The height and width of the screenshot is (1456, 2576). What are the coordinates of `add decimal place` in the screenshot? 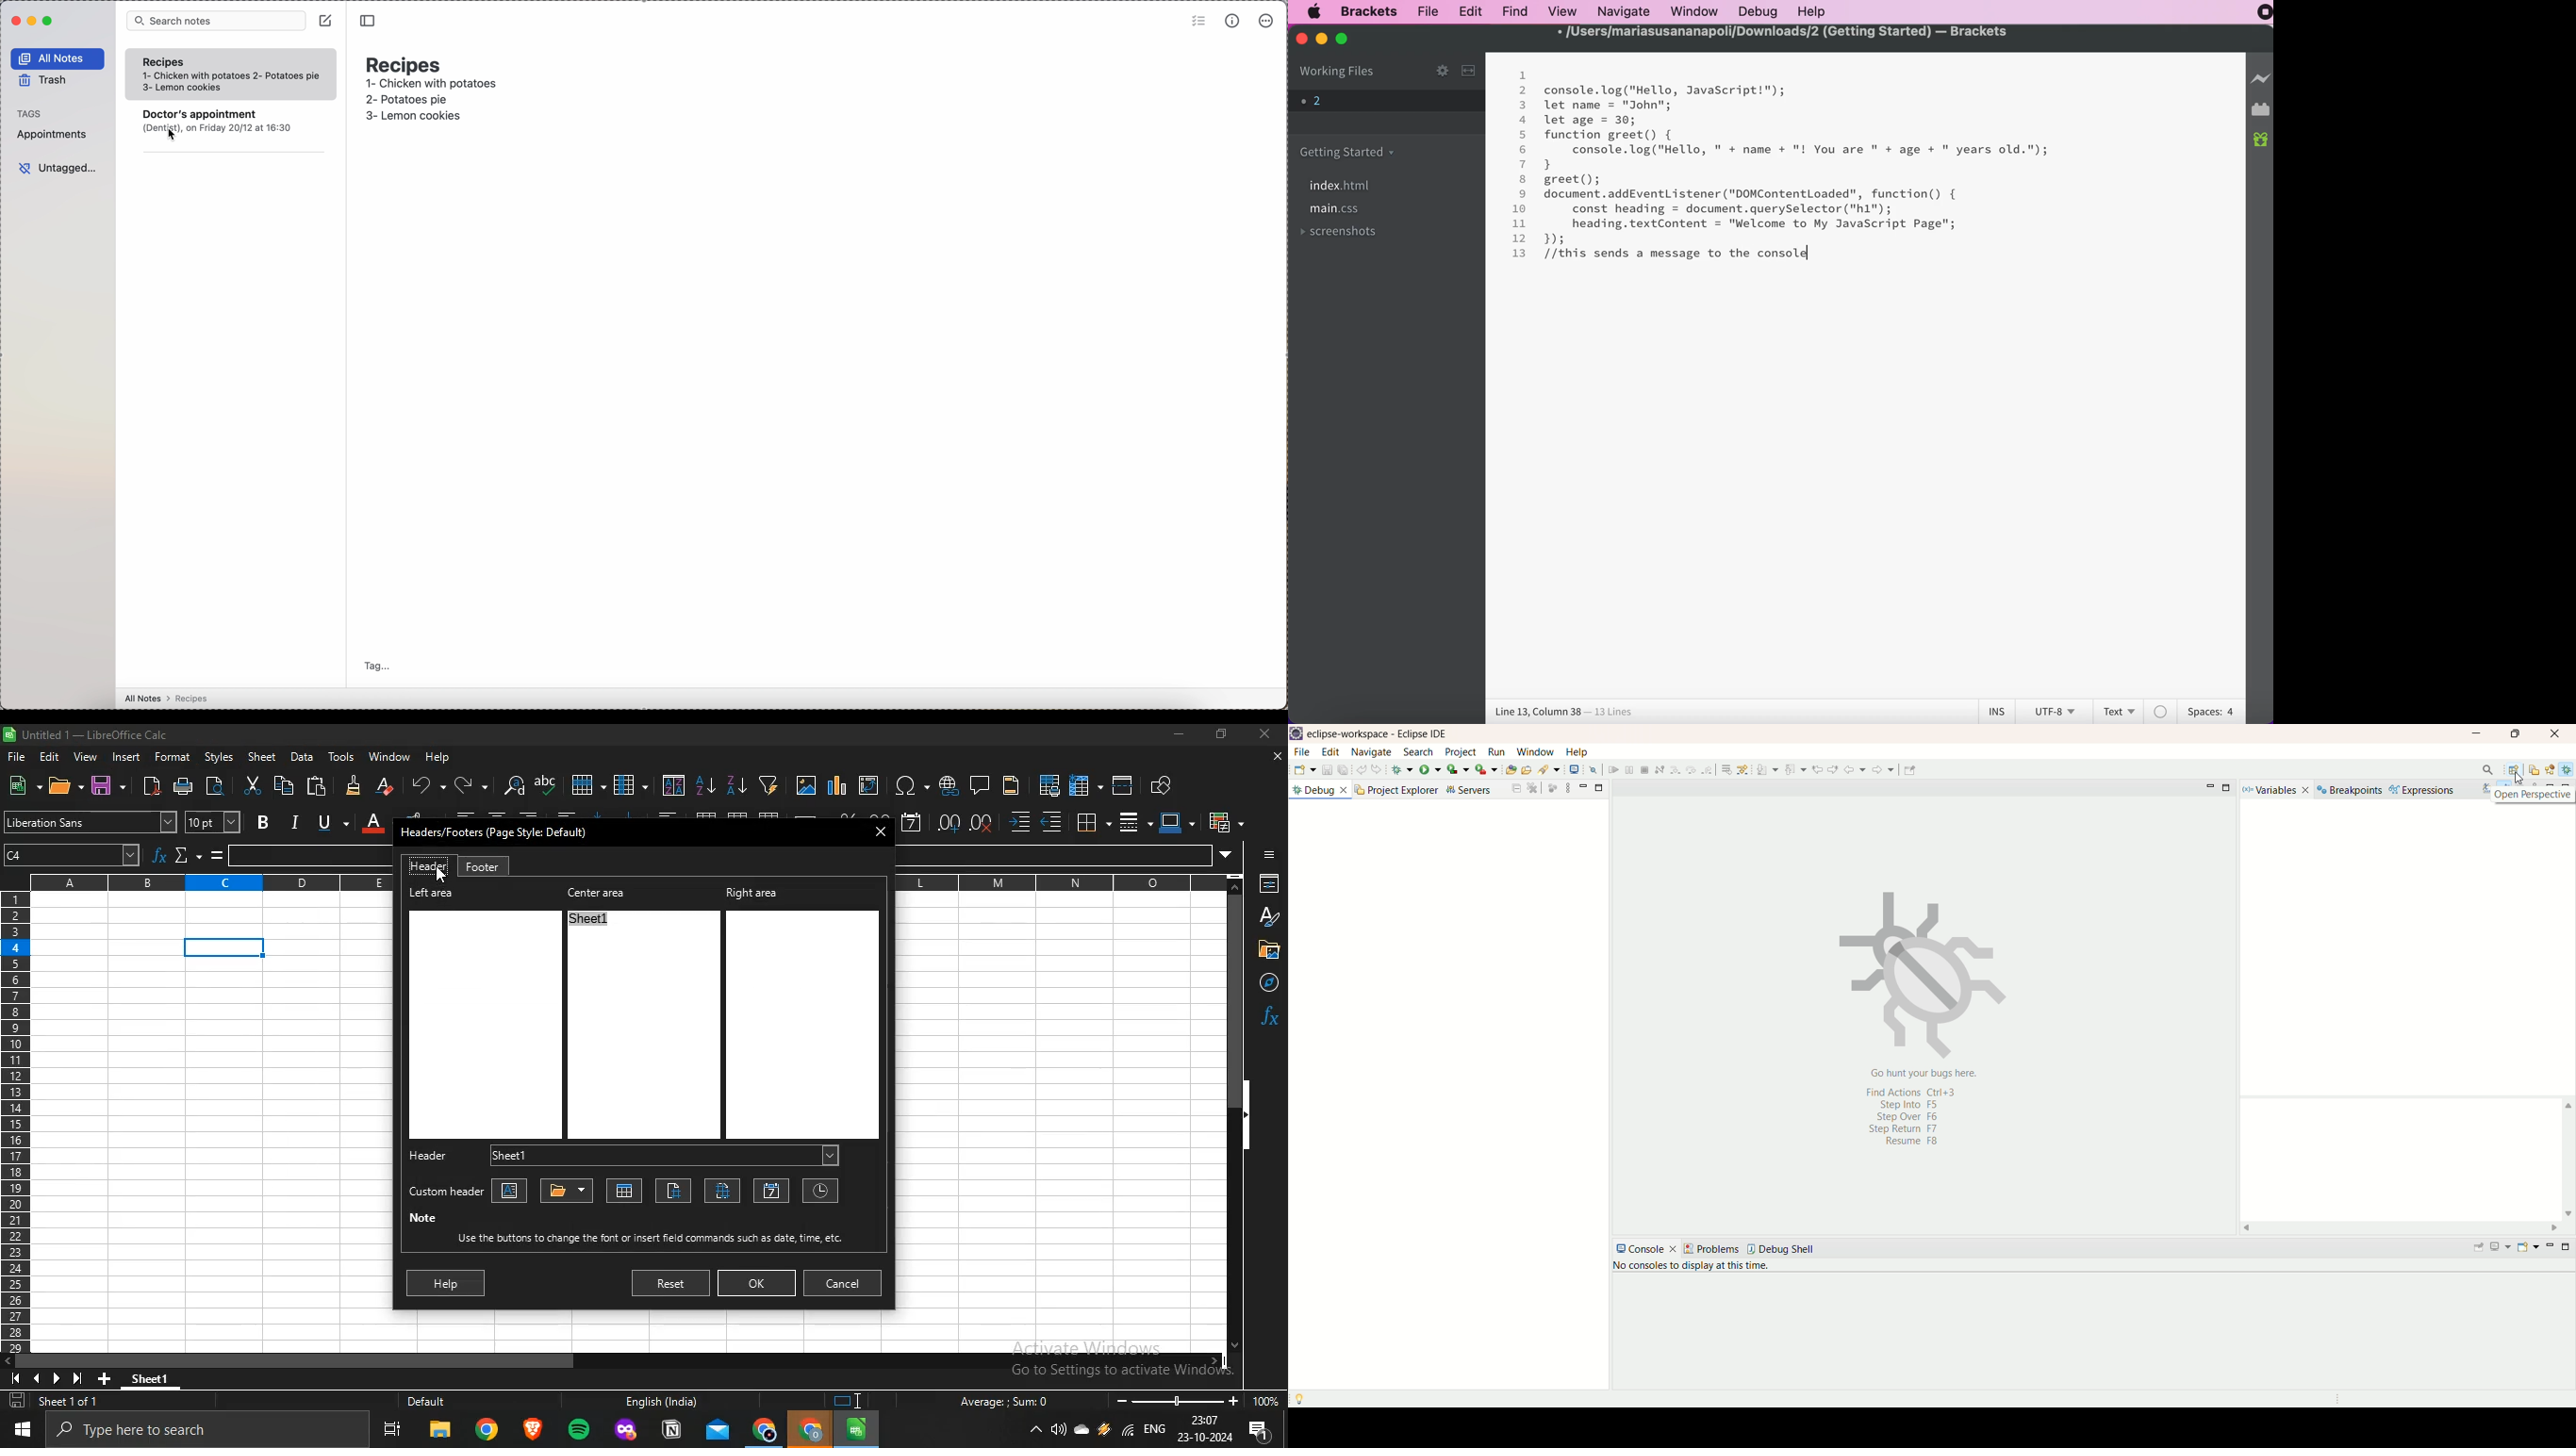 It's located at (949, 823).